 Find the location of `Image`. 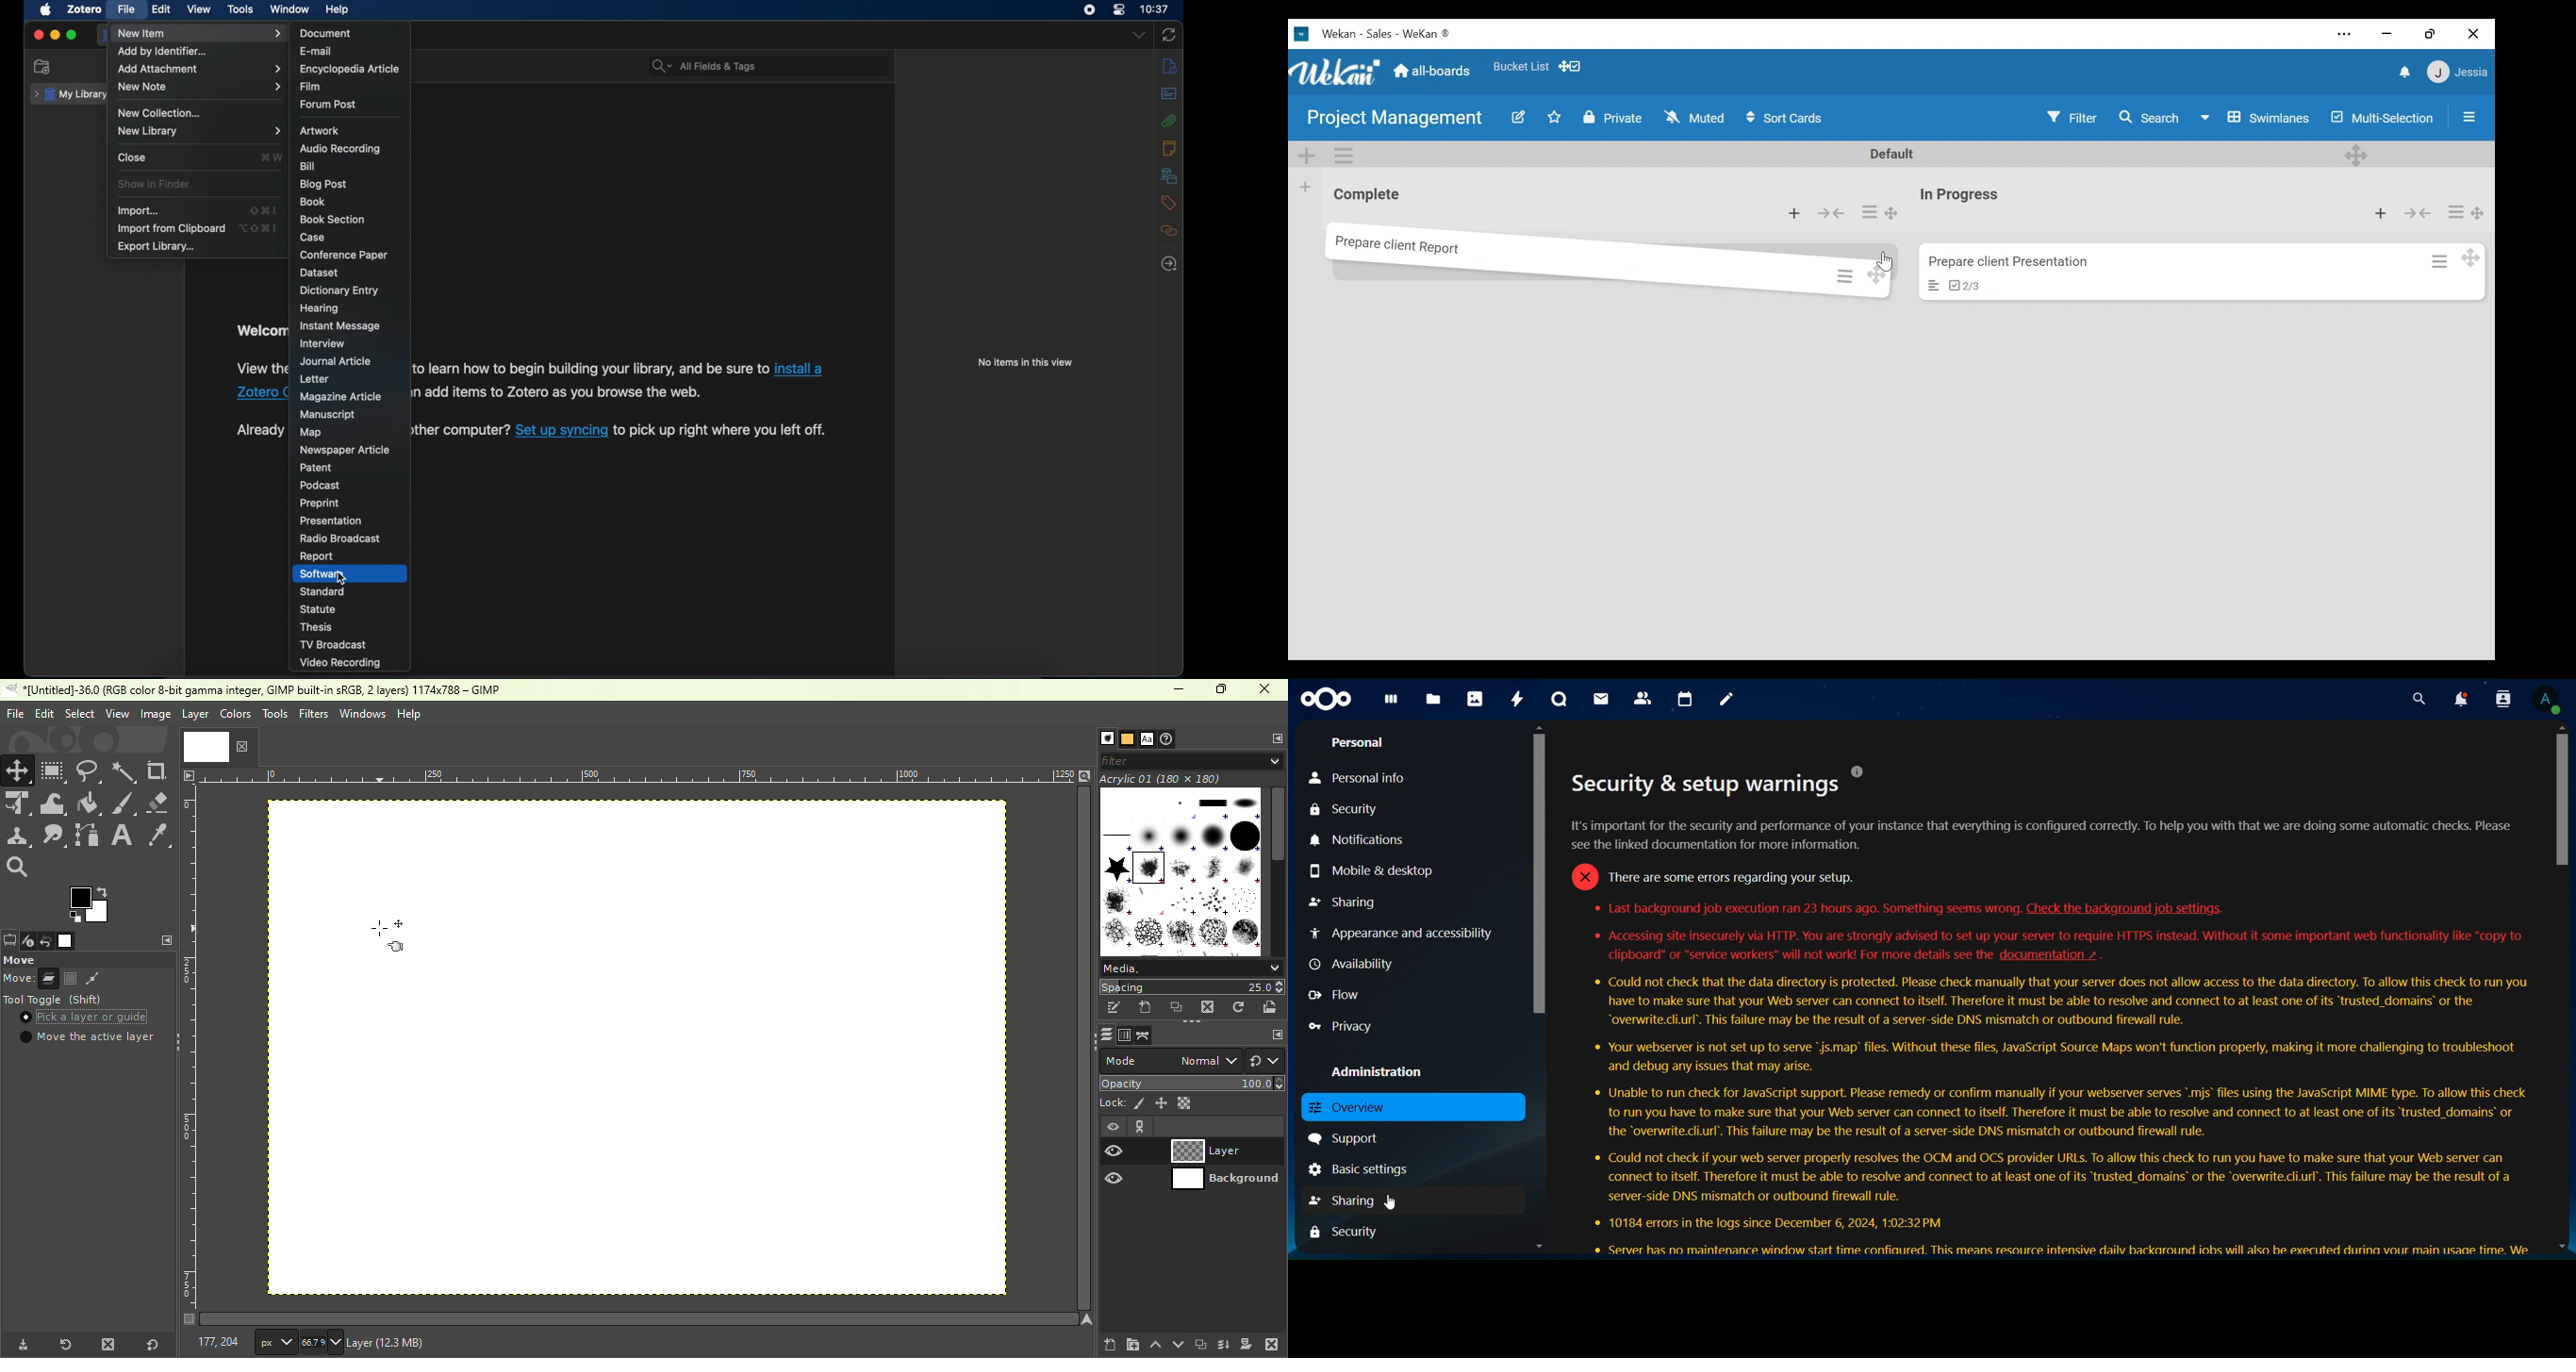

Image is located at coordinates (66, 941).